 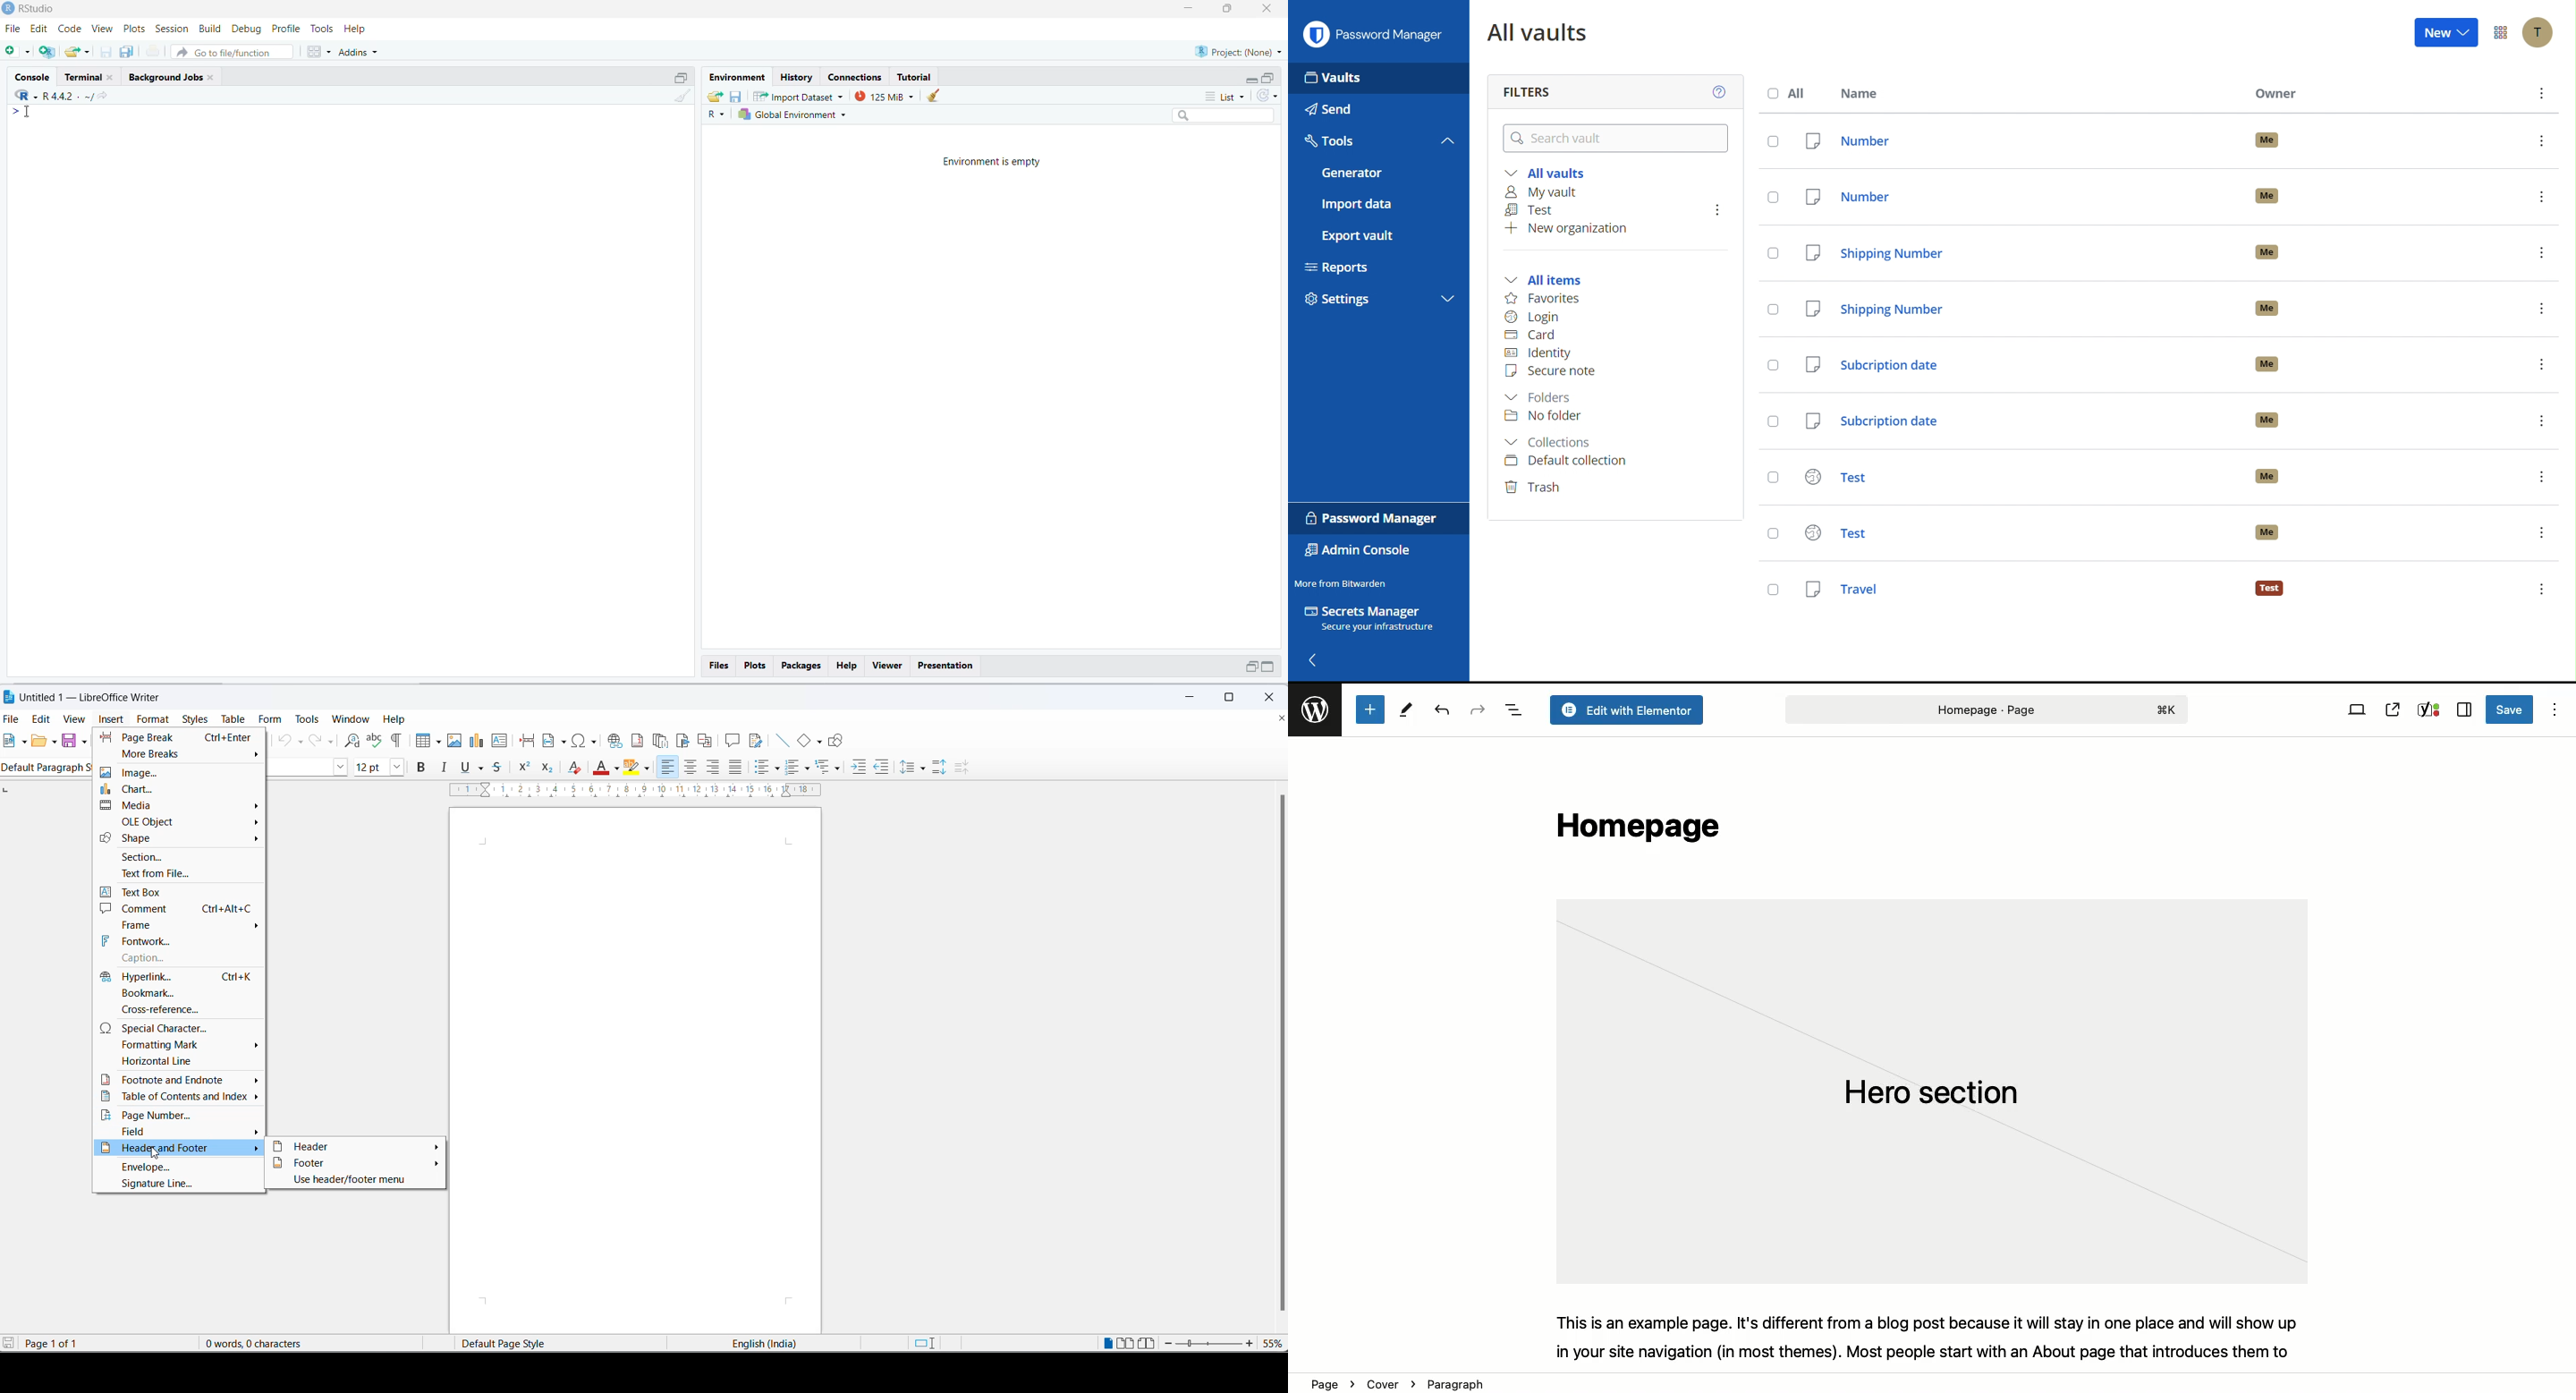 I want to click on select entry, so click(x=1774, y=254).